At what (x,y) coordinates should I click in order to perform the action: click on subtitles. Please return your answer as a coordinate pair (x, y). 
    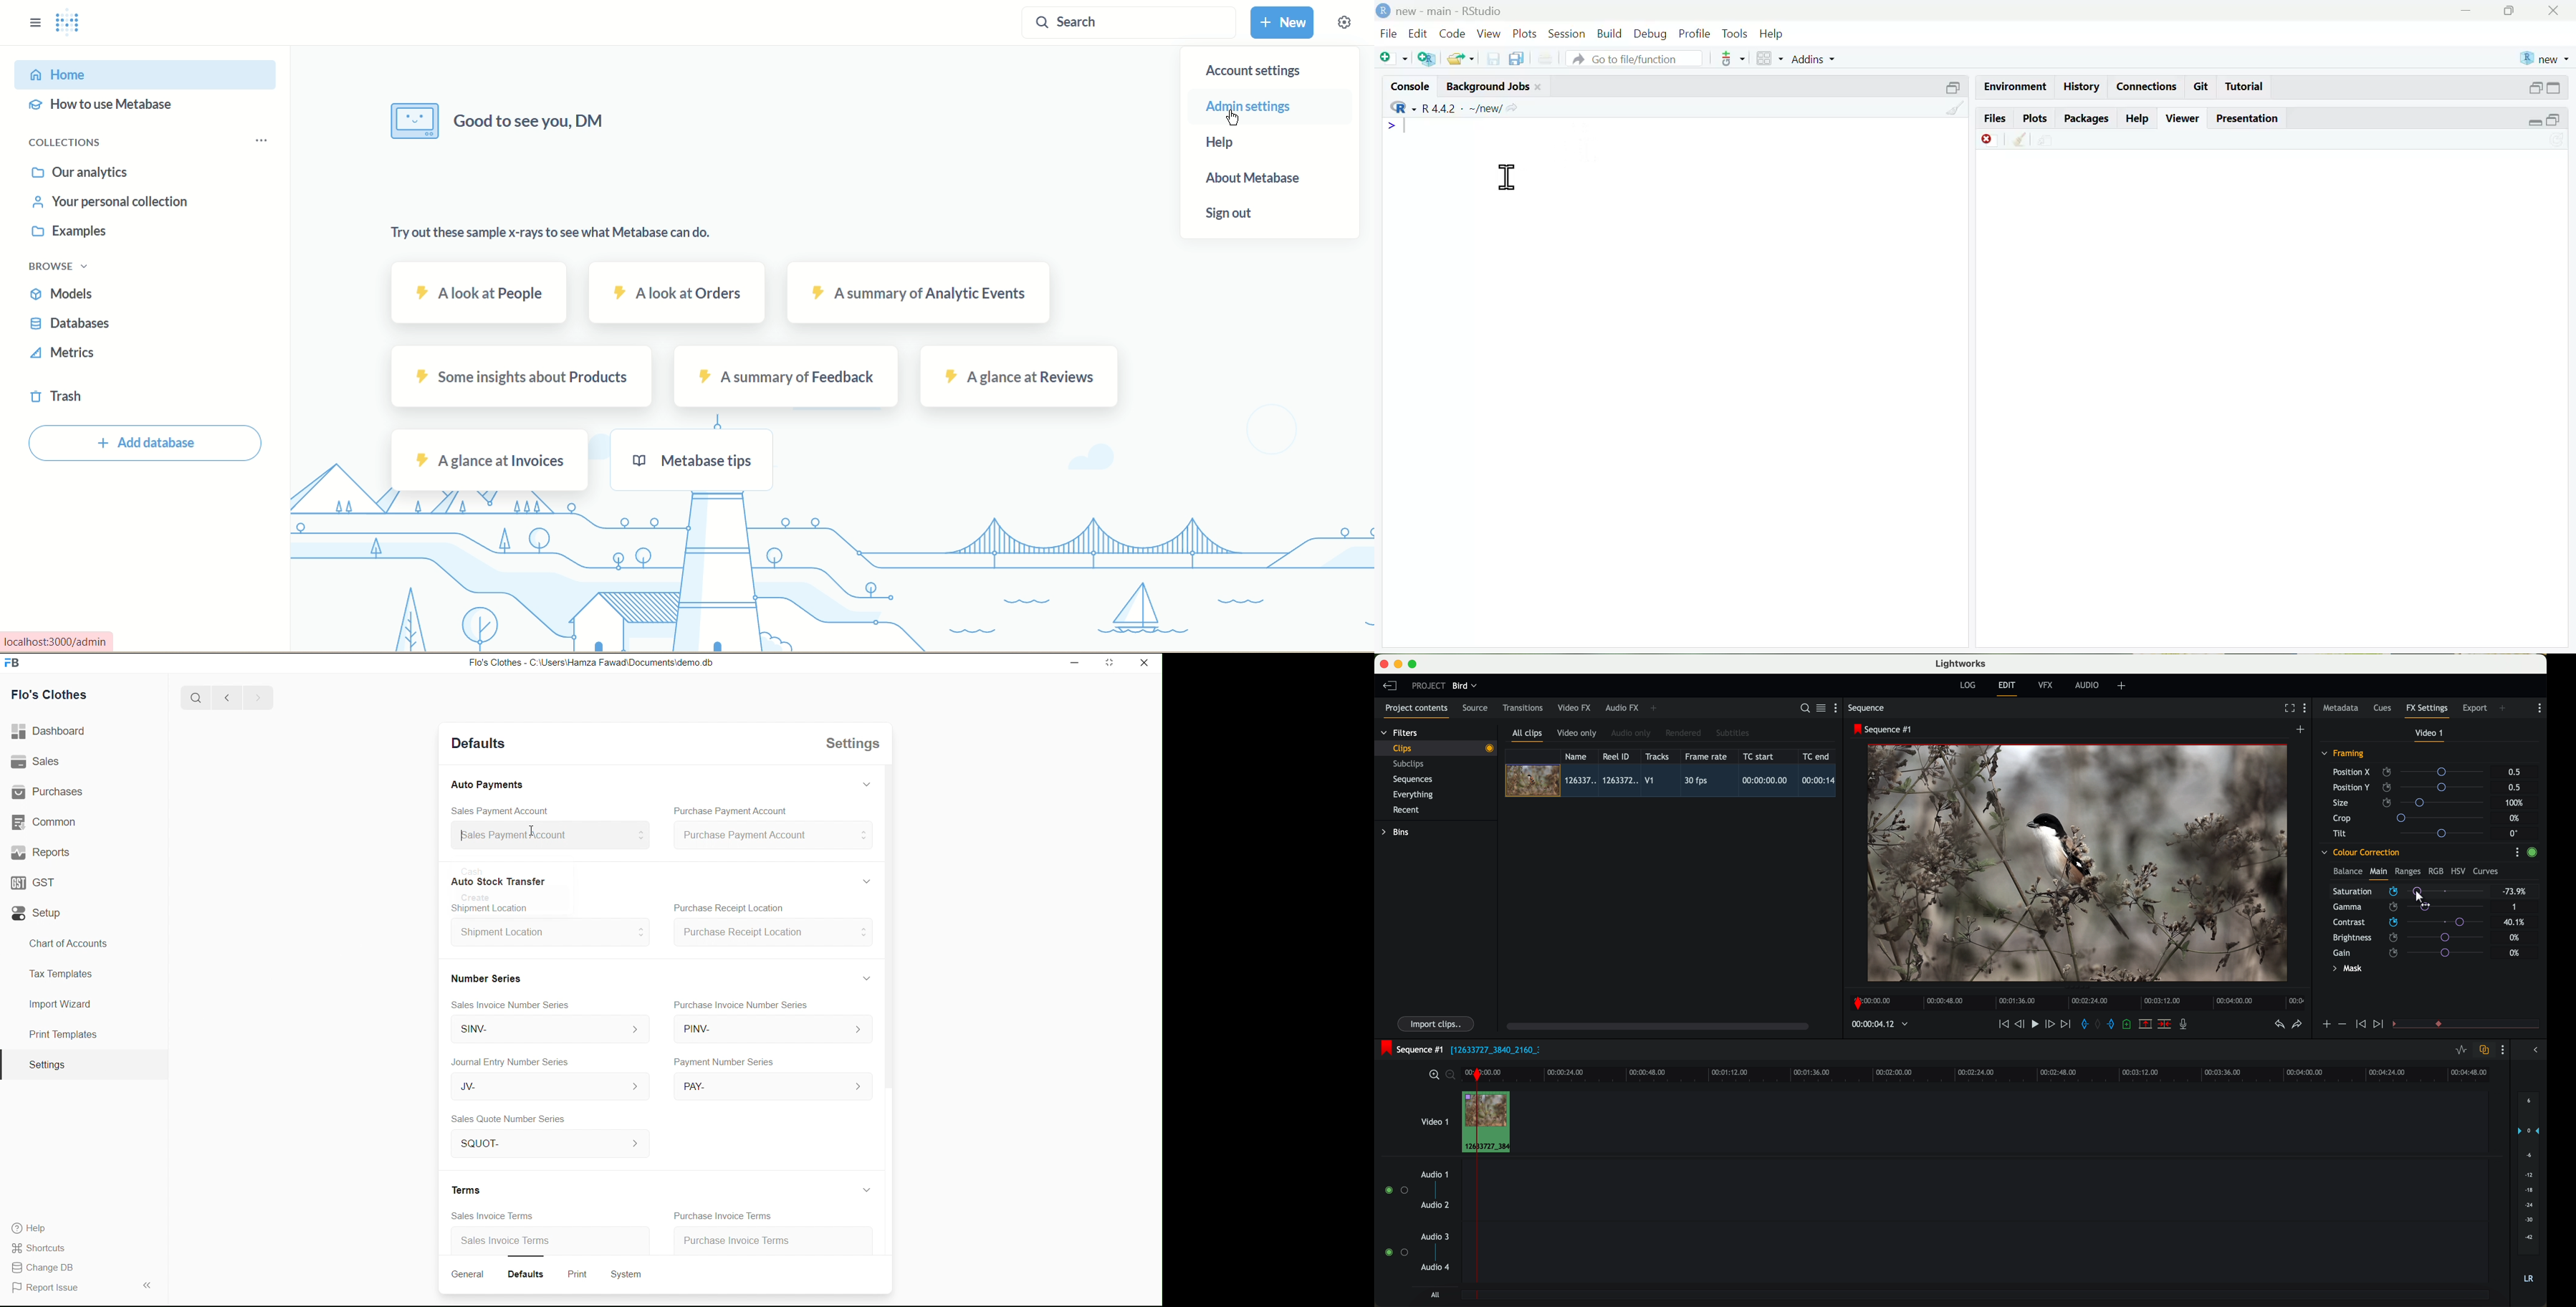
    Looking at the image, I should click on (1731, 733).